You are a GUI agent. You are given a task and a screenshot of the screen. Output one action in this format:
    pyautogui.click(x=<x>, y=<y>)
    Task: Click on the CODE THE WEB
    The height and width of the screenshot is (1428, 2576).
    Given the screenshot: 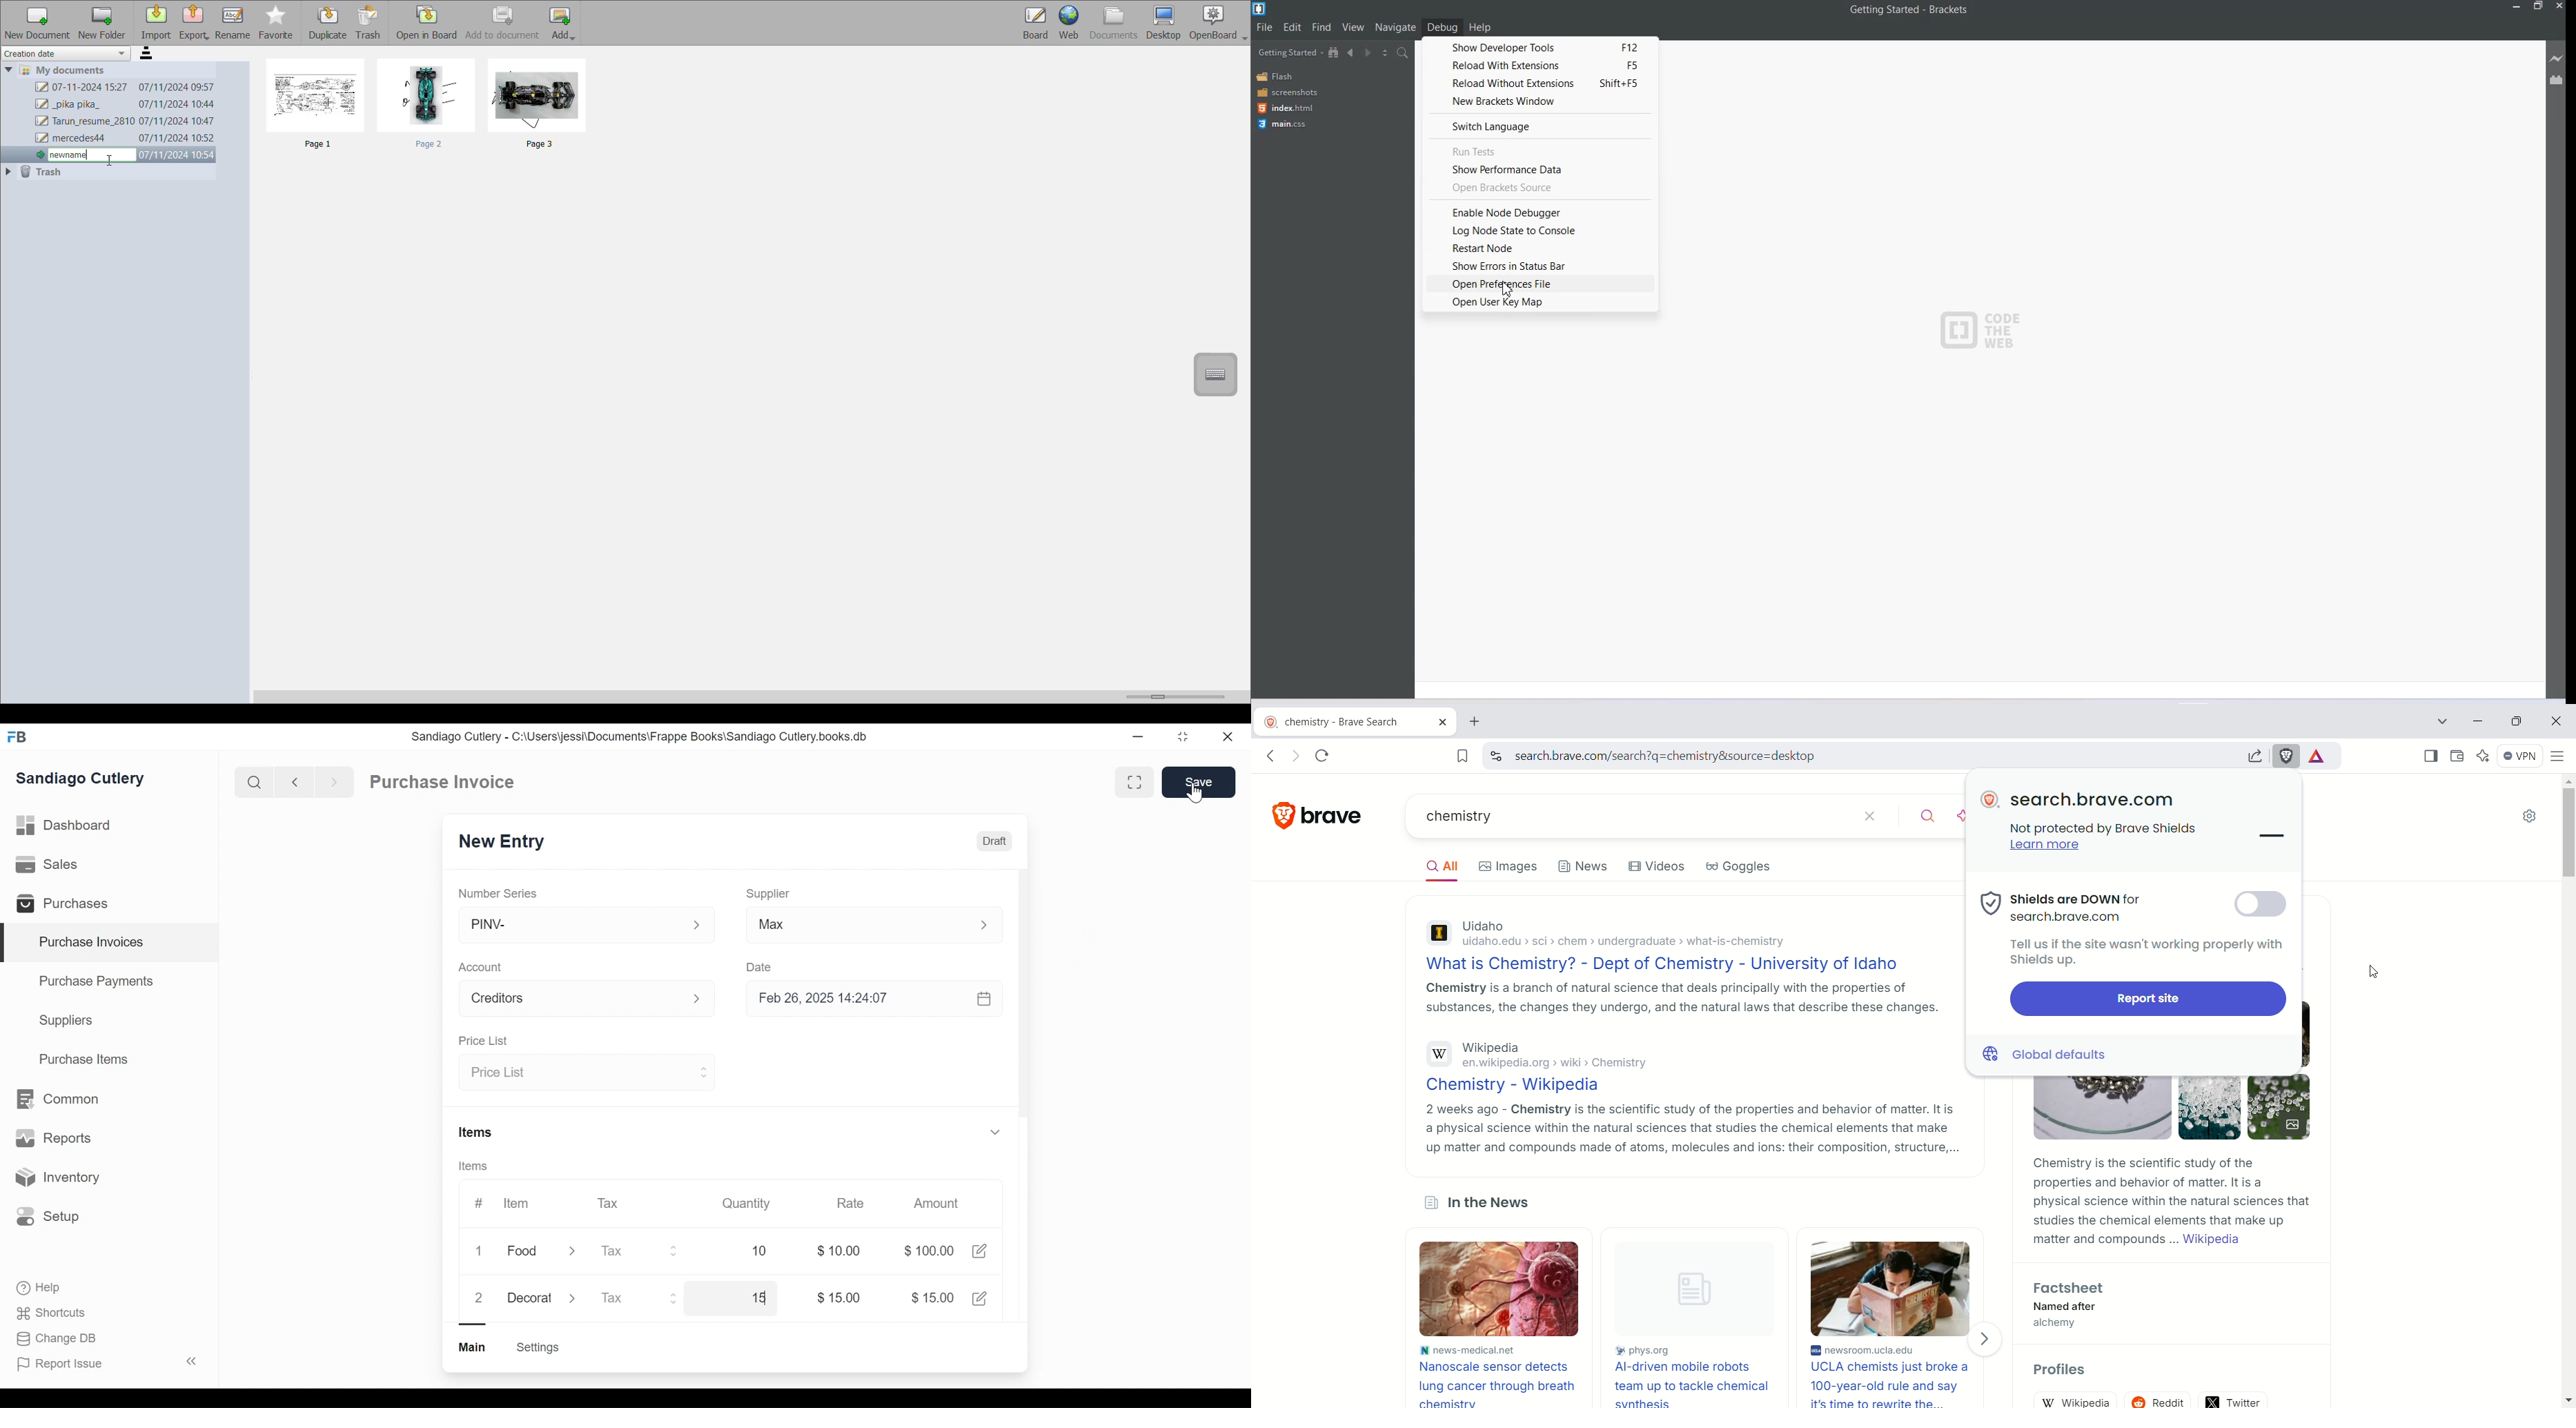 What is the action you would take?
    pyautogui.click(x=1981, y=328)
    